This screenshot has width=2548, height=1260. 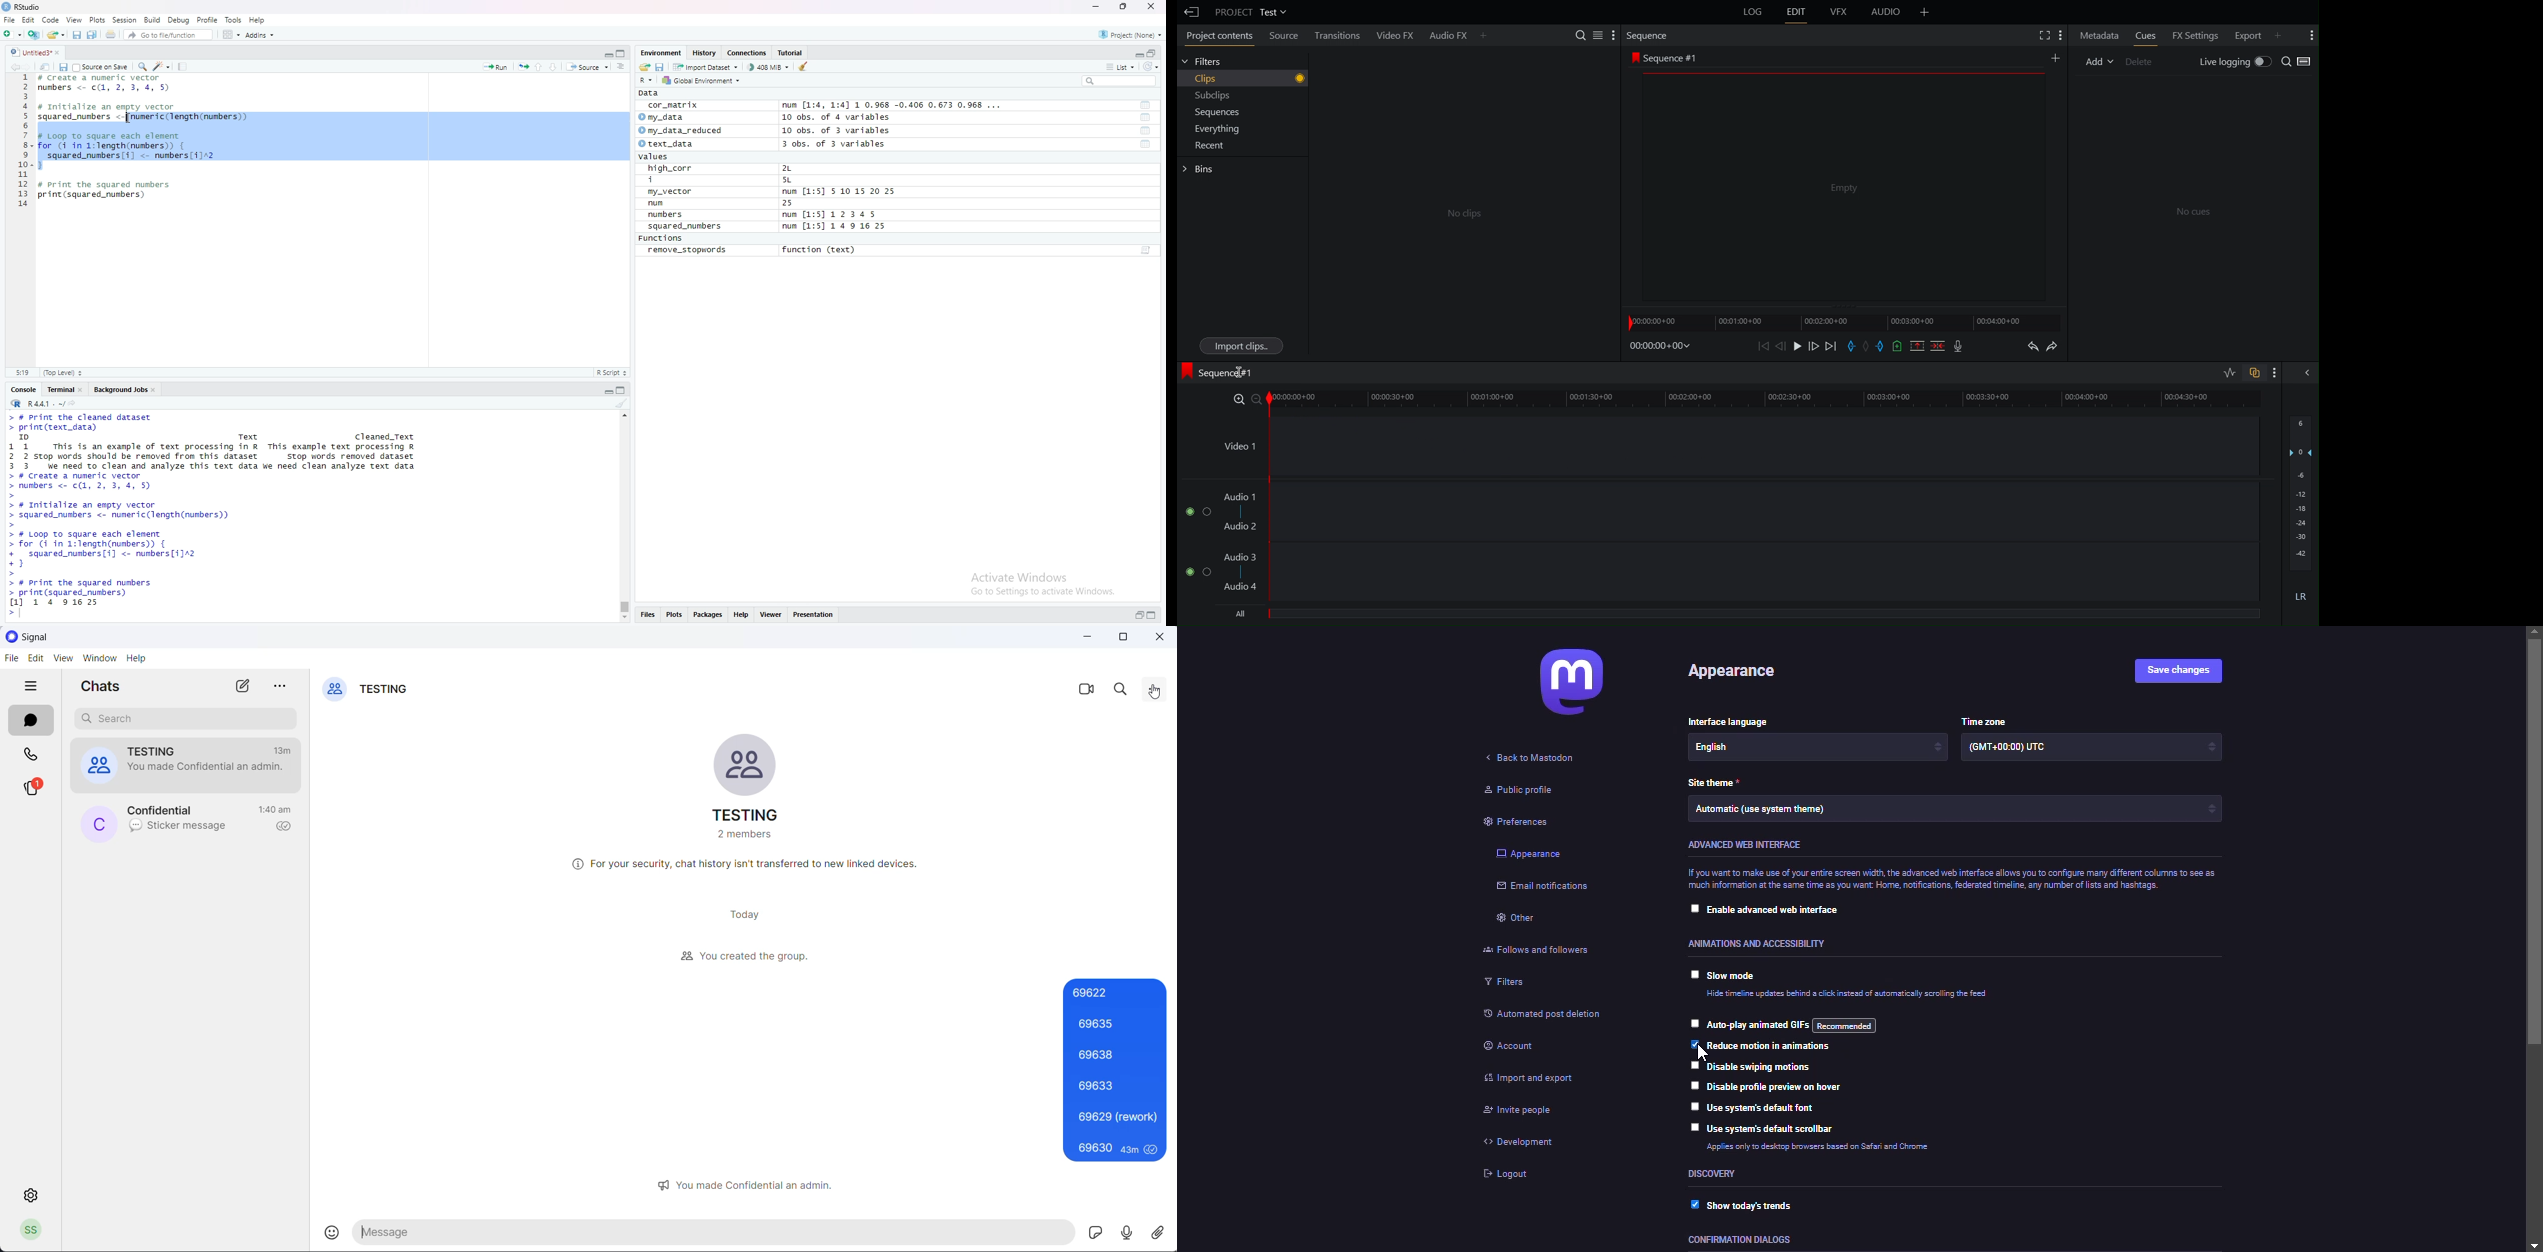 What do you see at coordinates (77, 33) in the screenshot?
I see `Save current document` at bounding box center [77, 33].